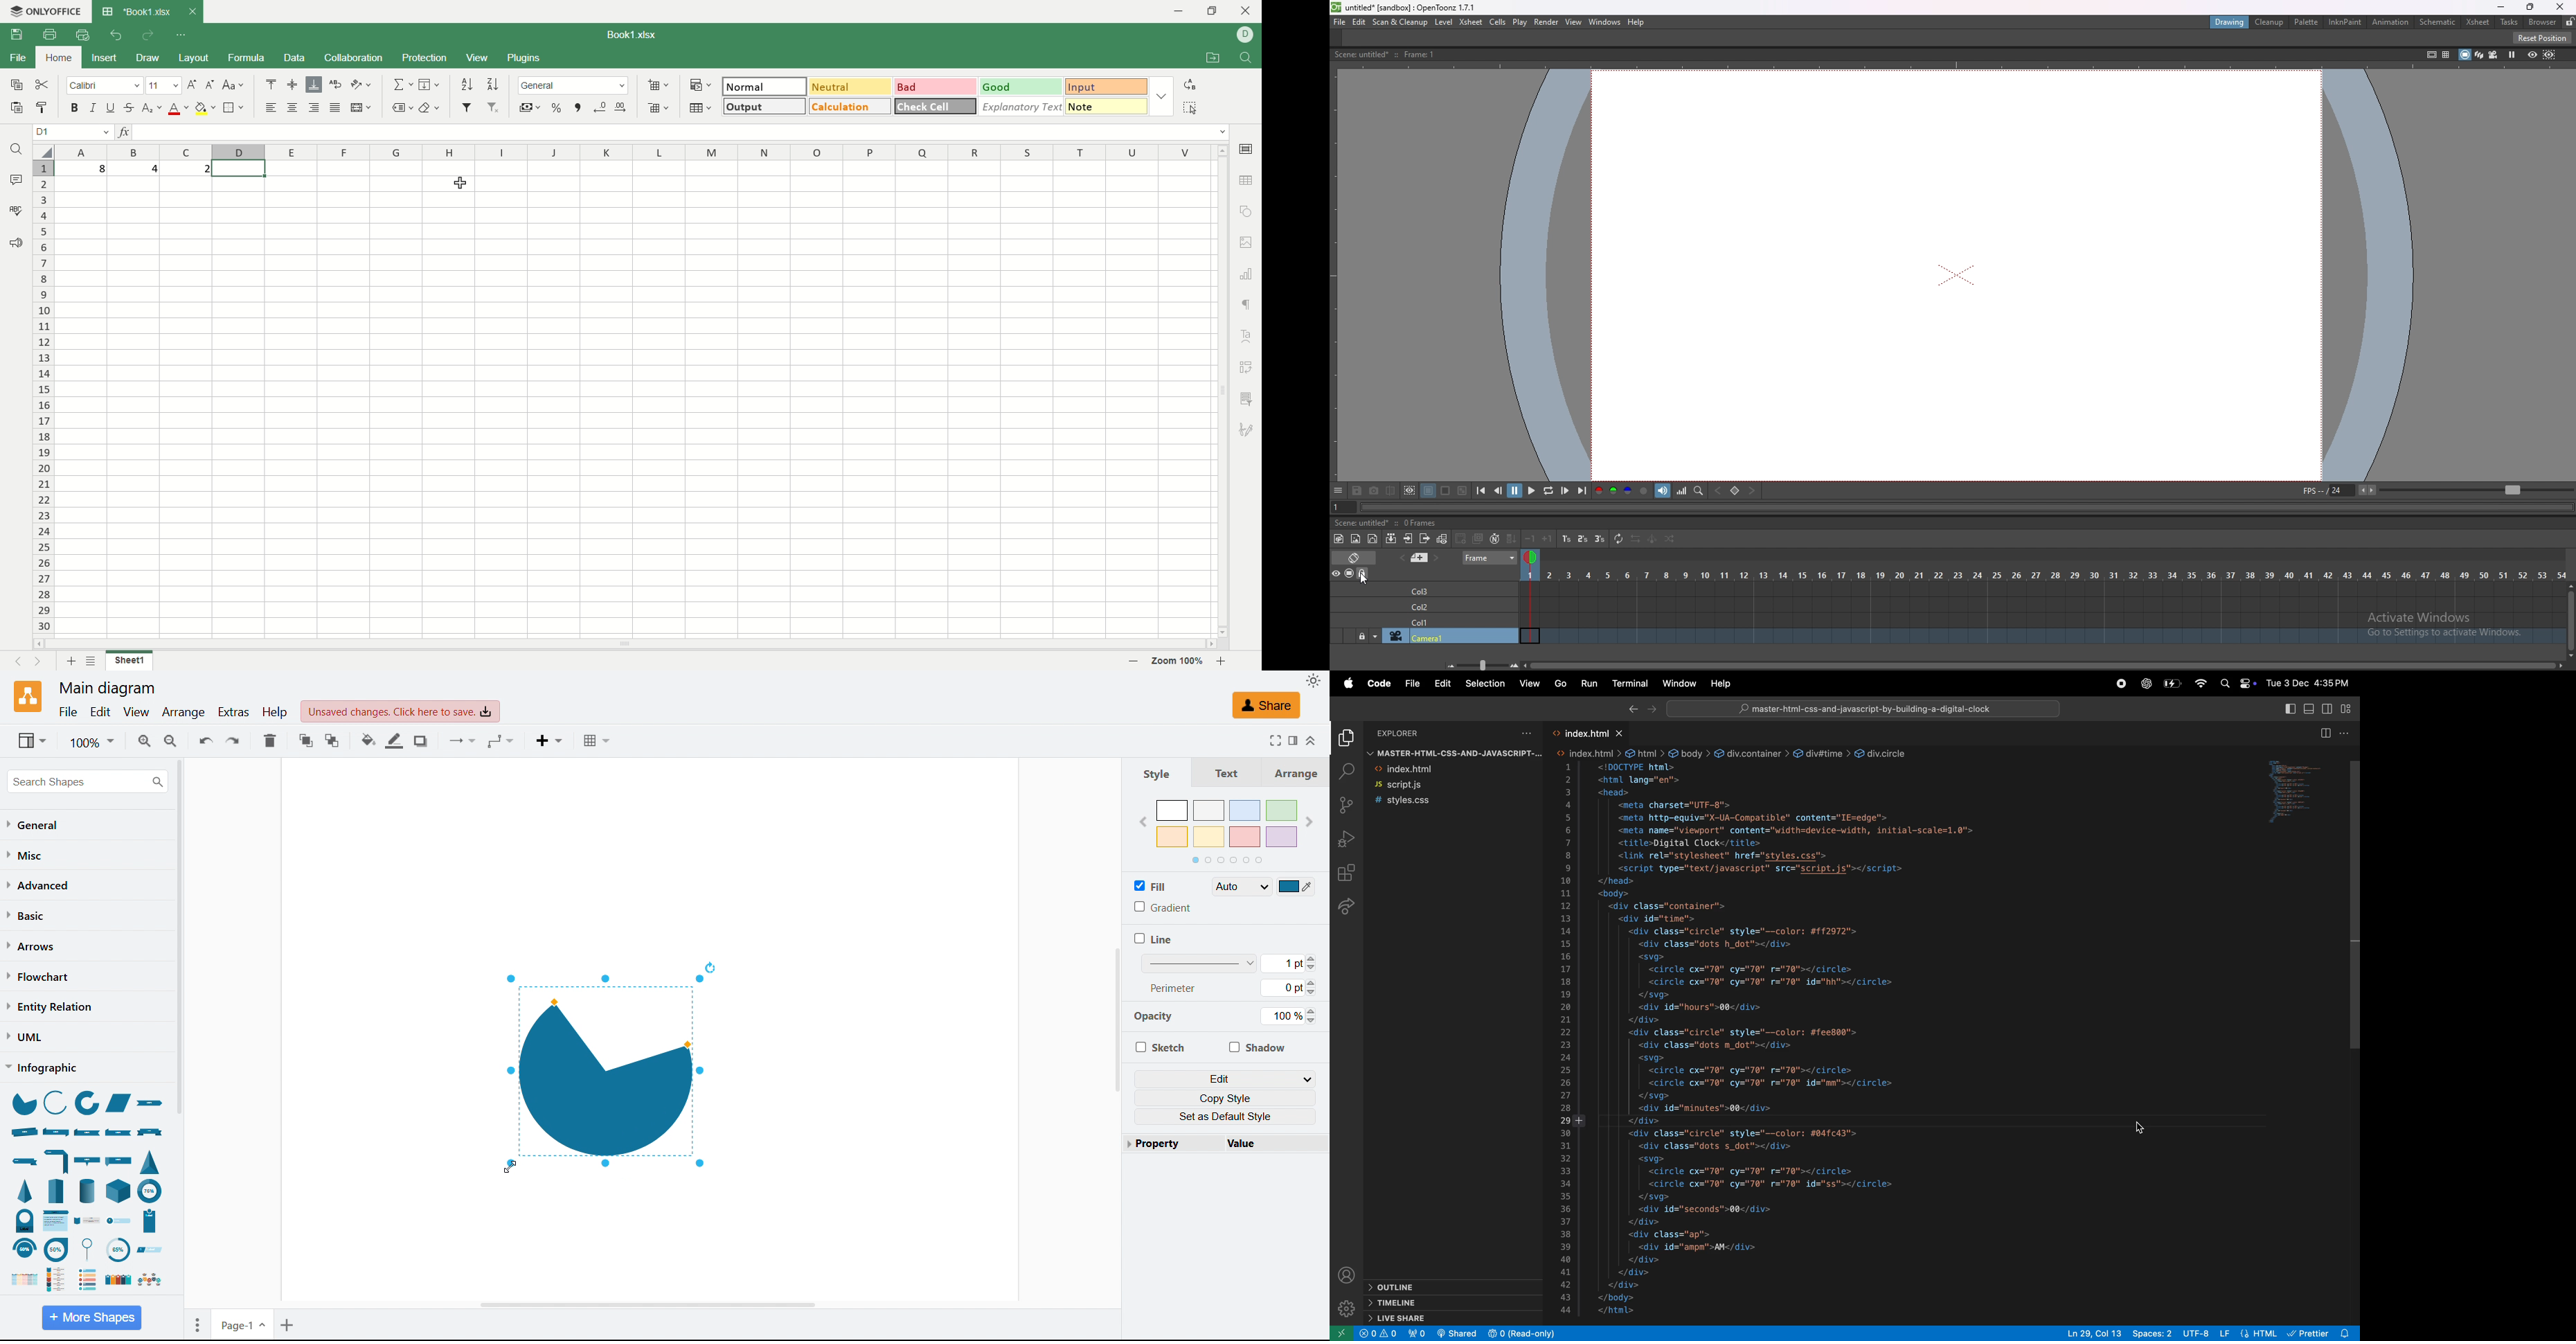  Describe the element at coordinates (74, 132) in the screenshot. I see `active cell position` at that location.